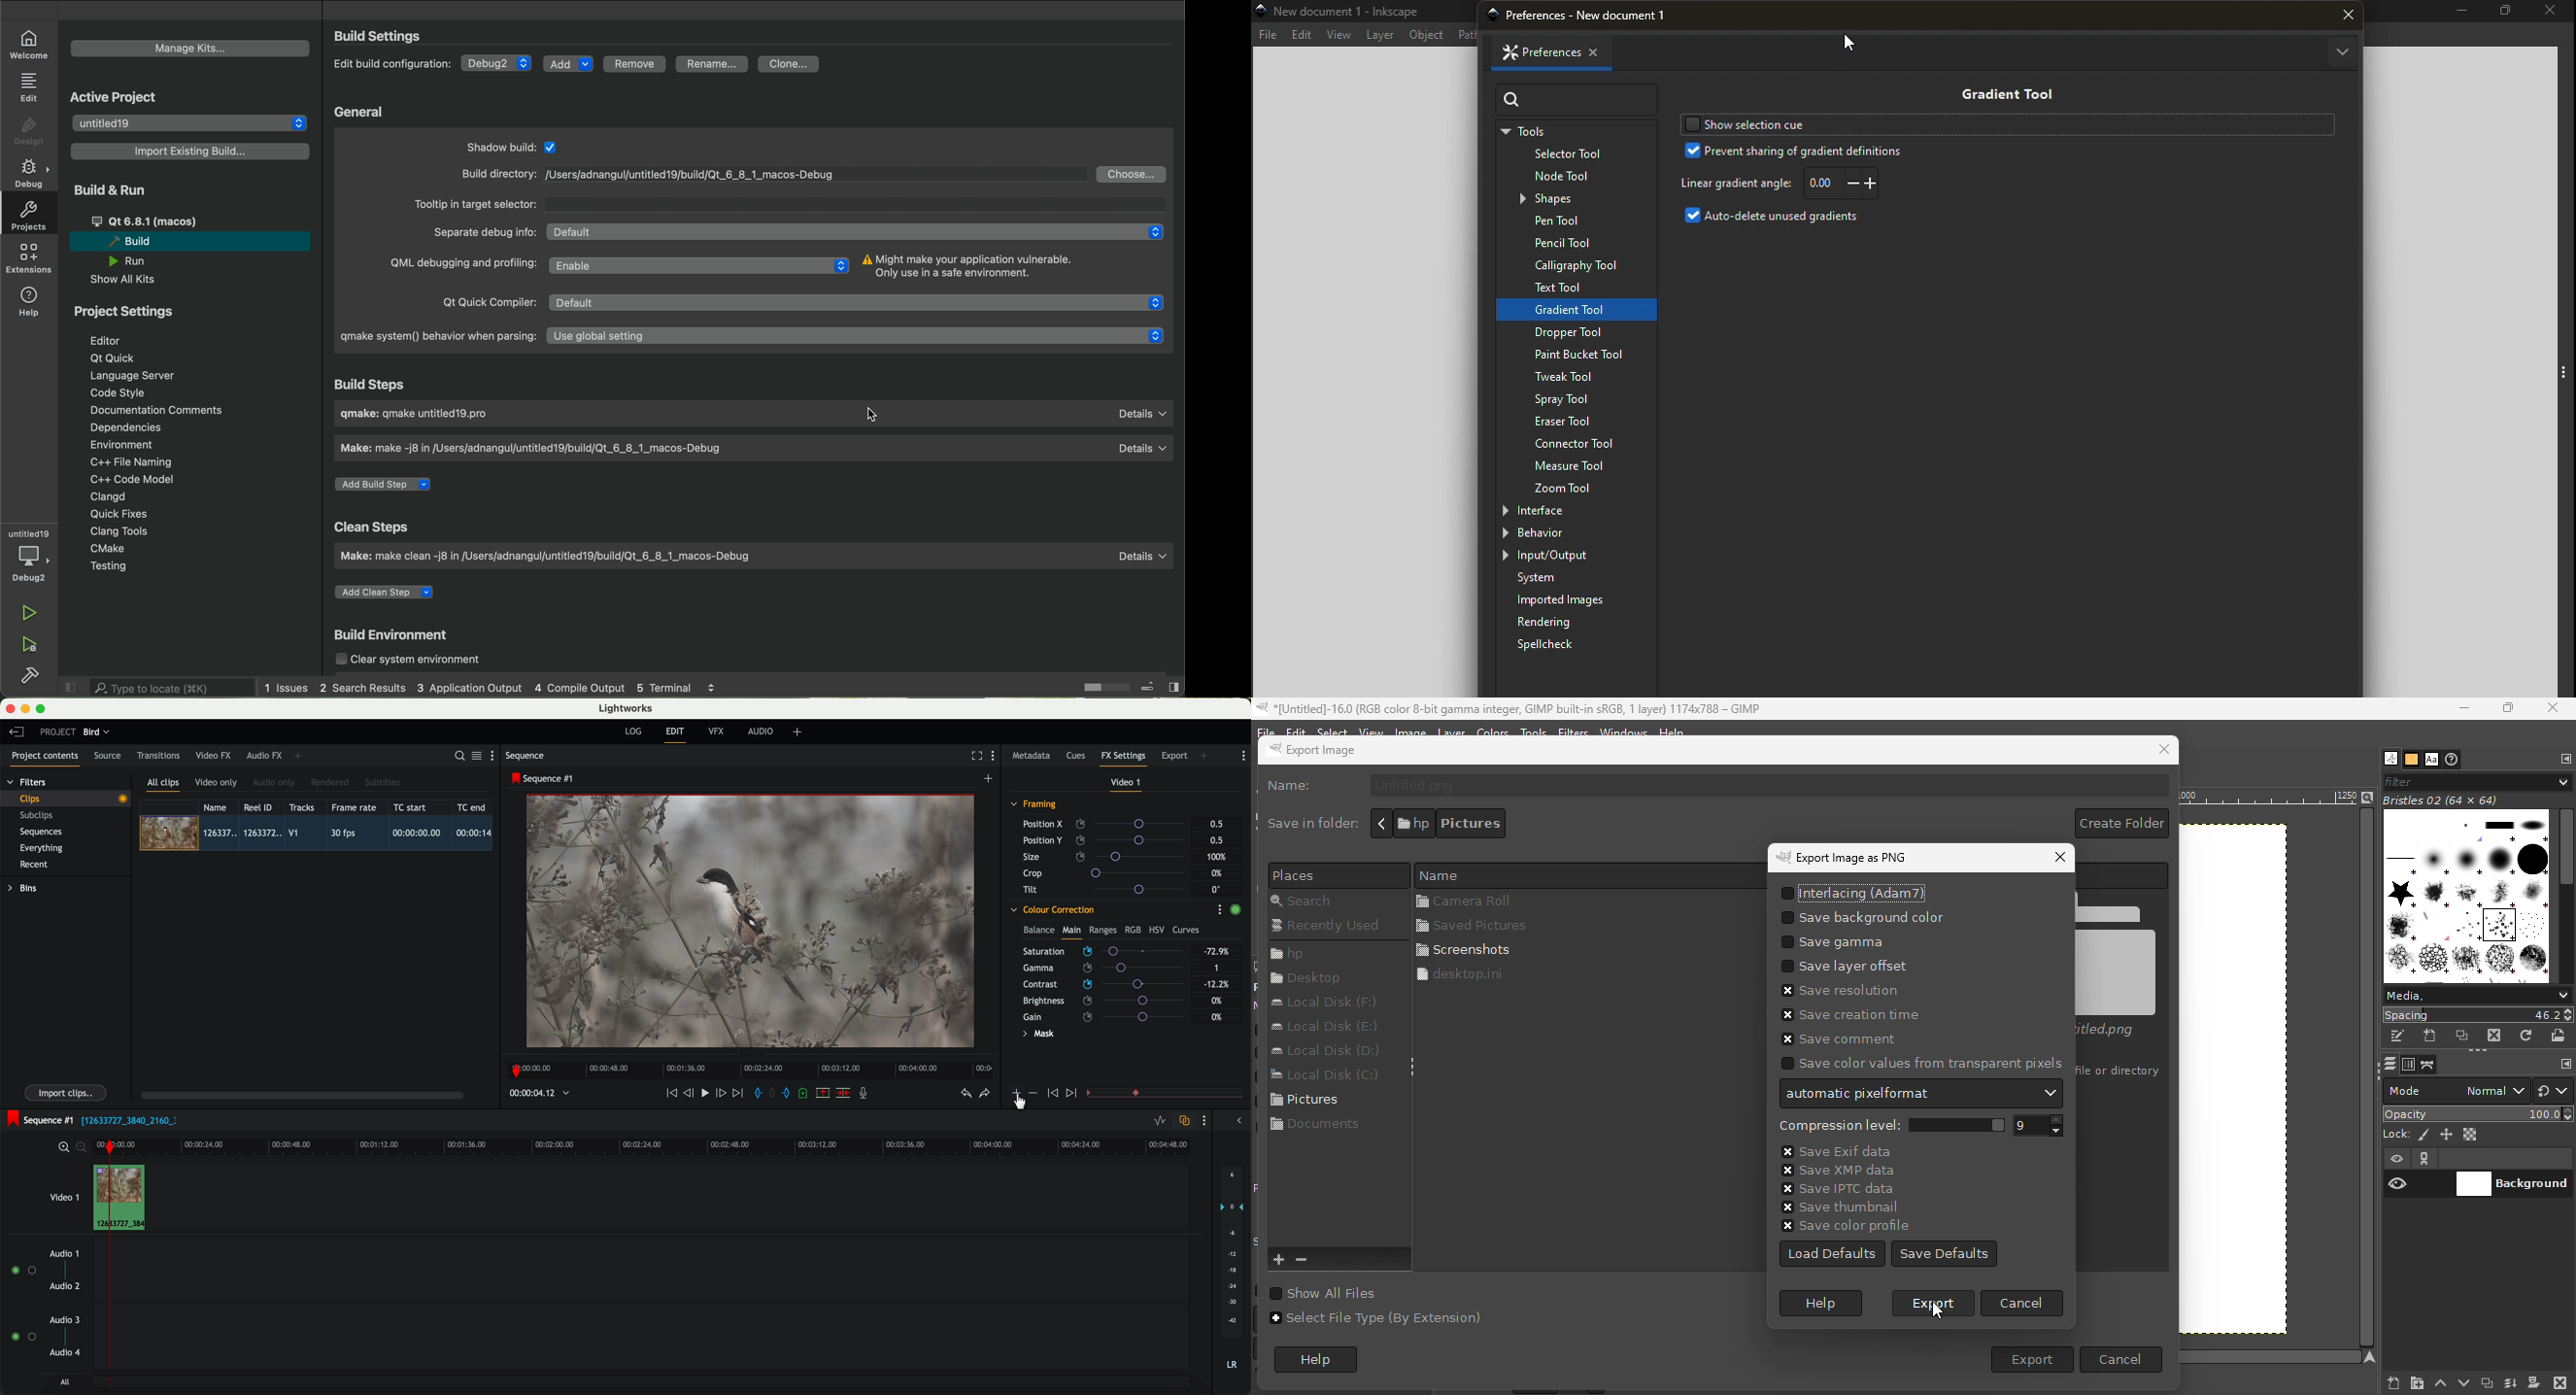 The height and width of the screenshot is (1400, 2576). Describe the element at coordinates (1578, 331) in the screenshot. I see `Dropper tool` at that location.